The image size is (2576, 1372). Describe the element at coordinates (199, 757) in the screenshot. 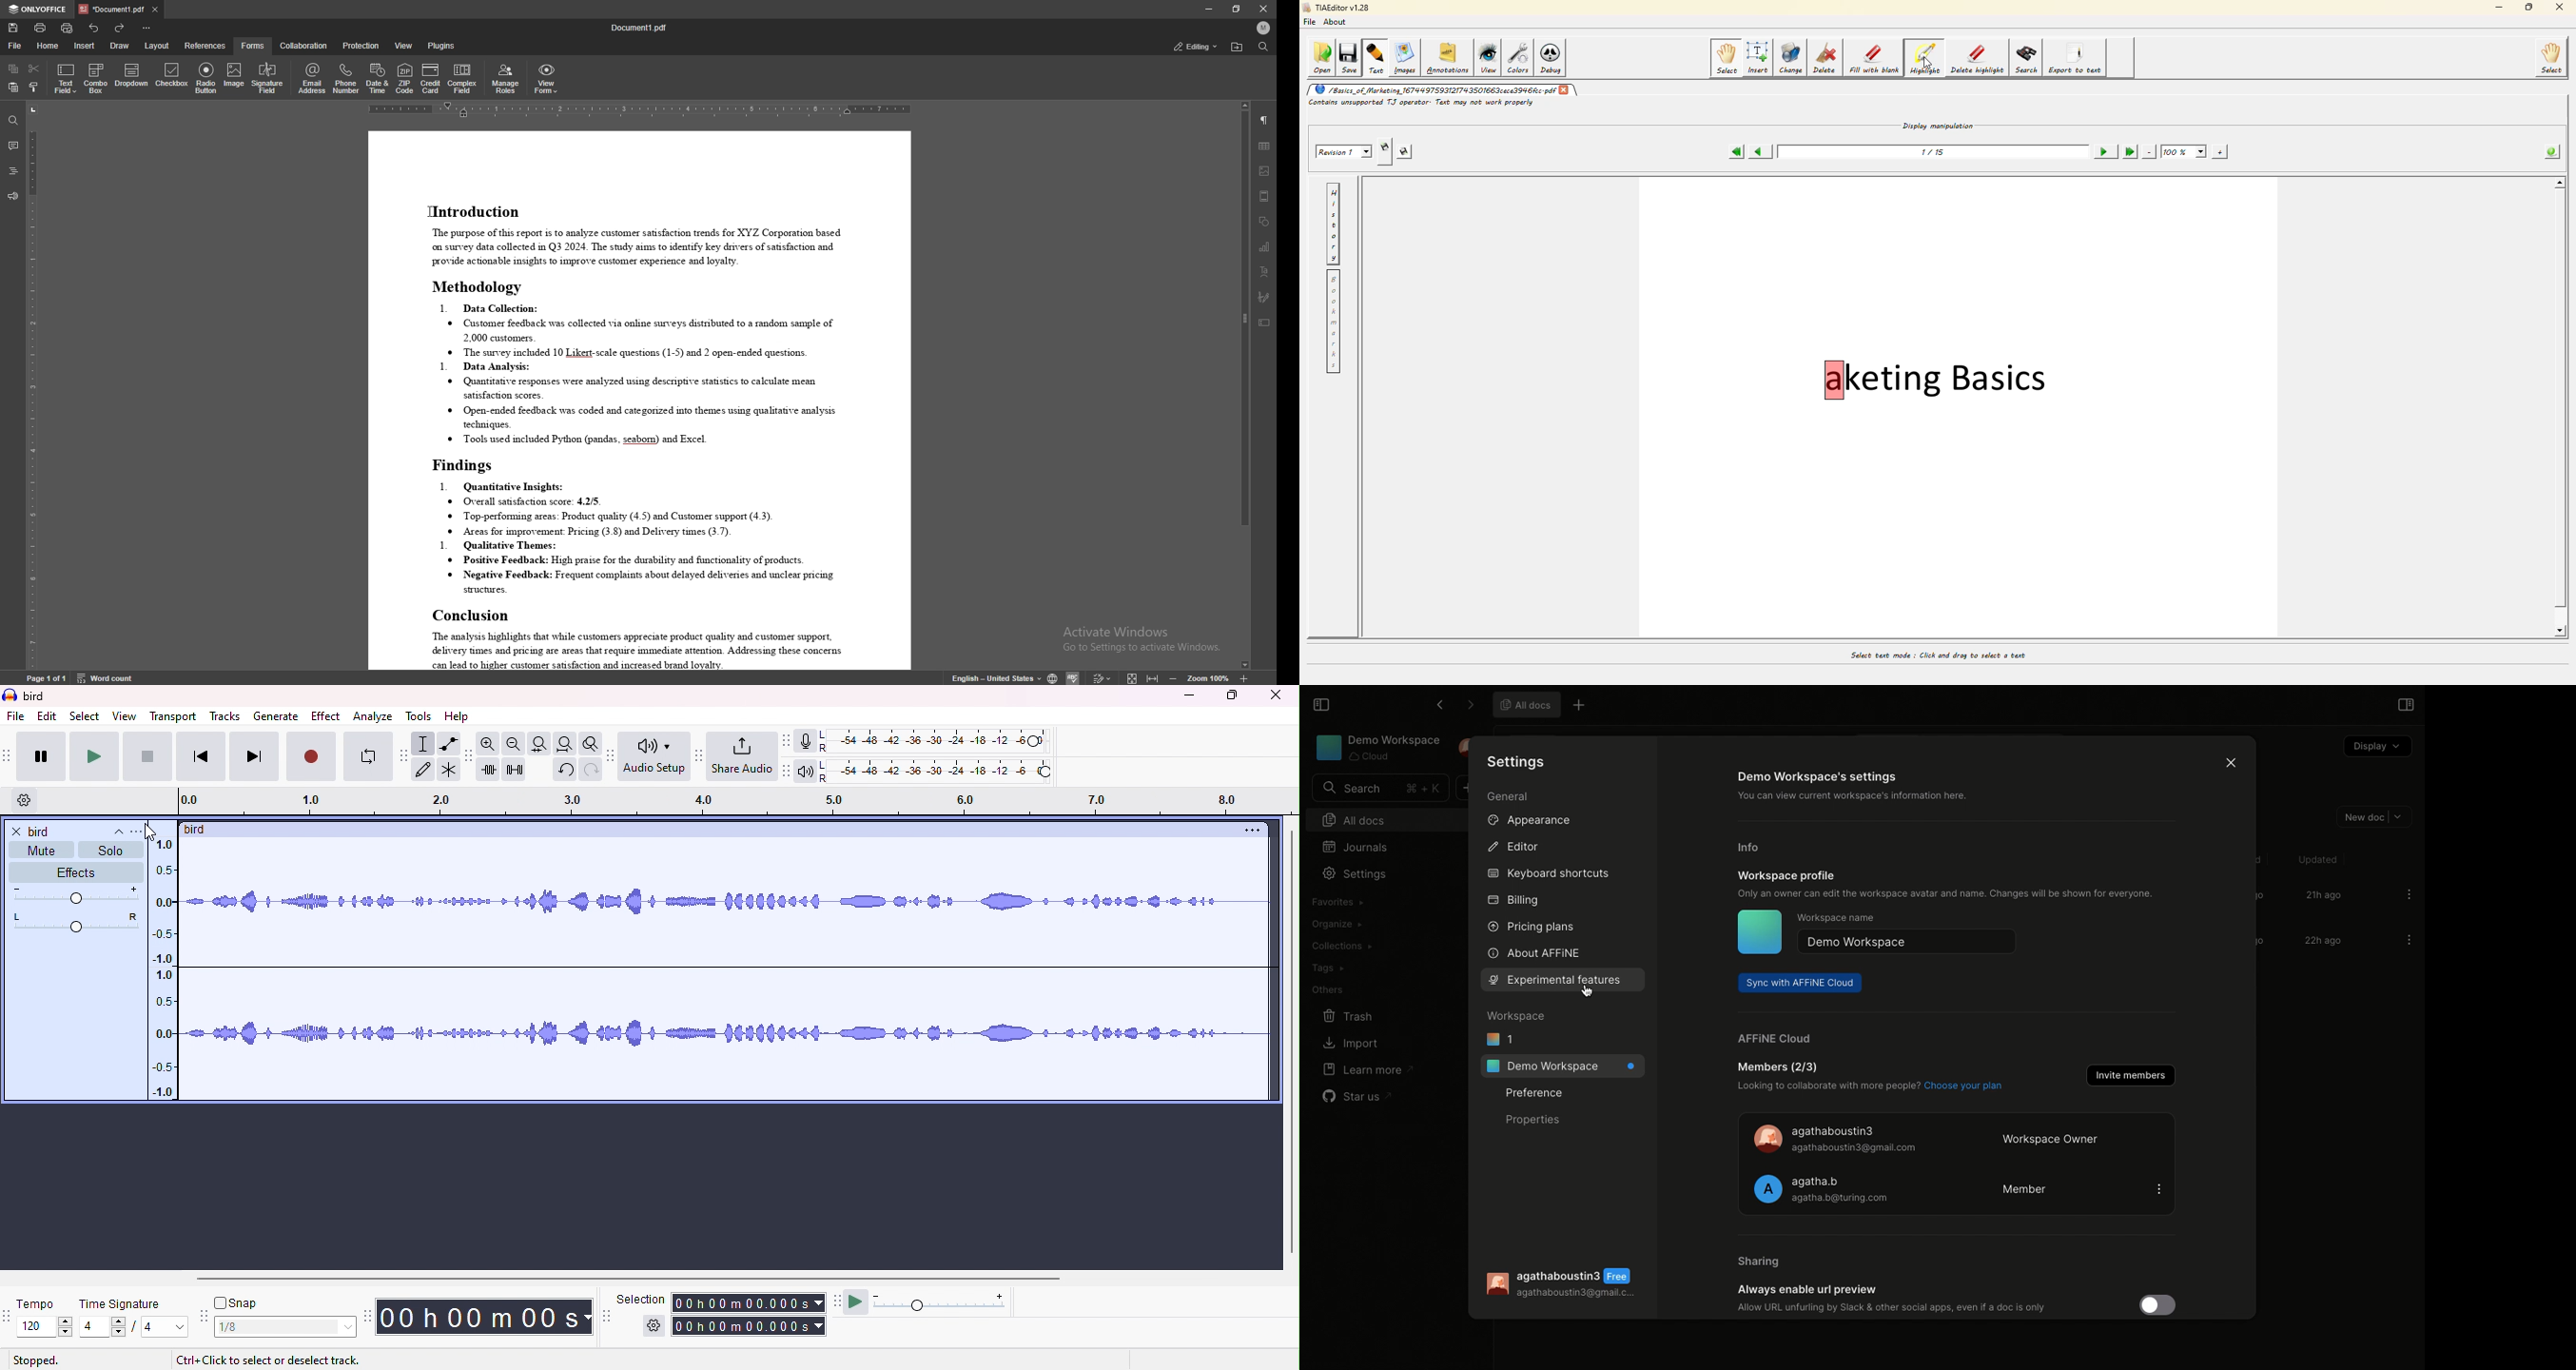

I see `previous` at that location.